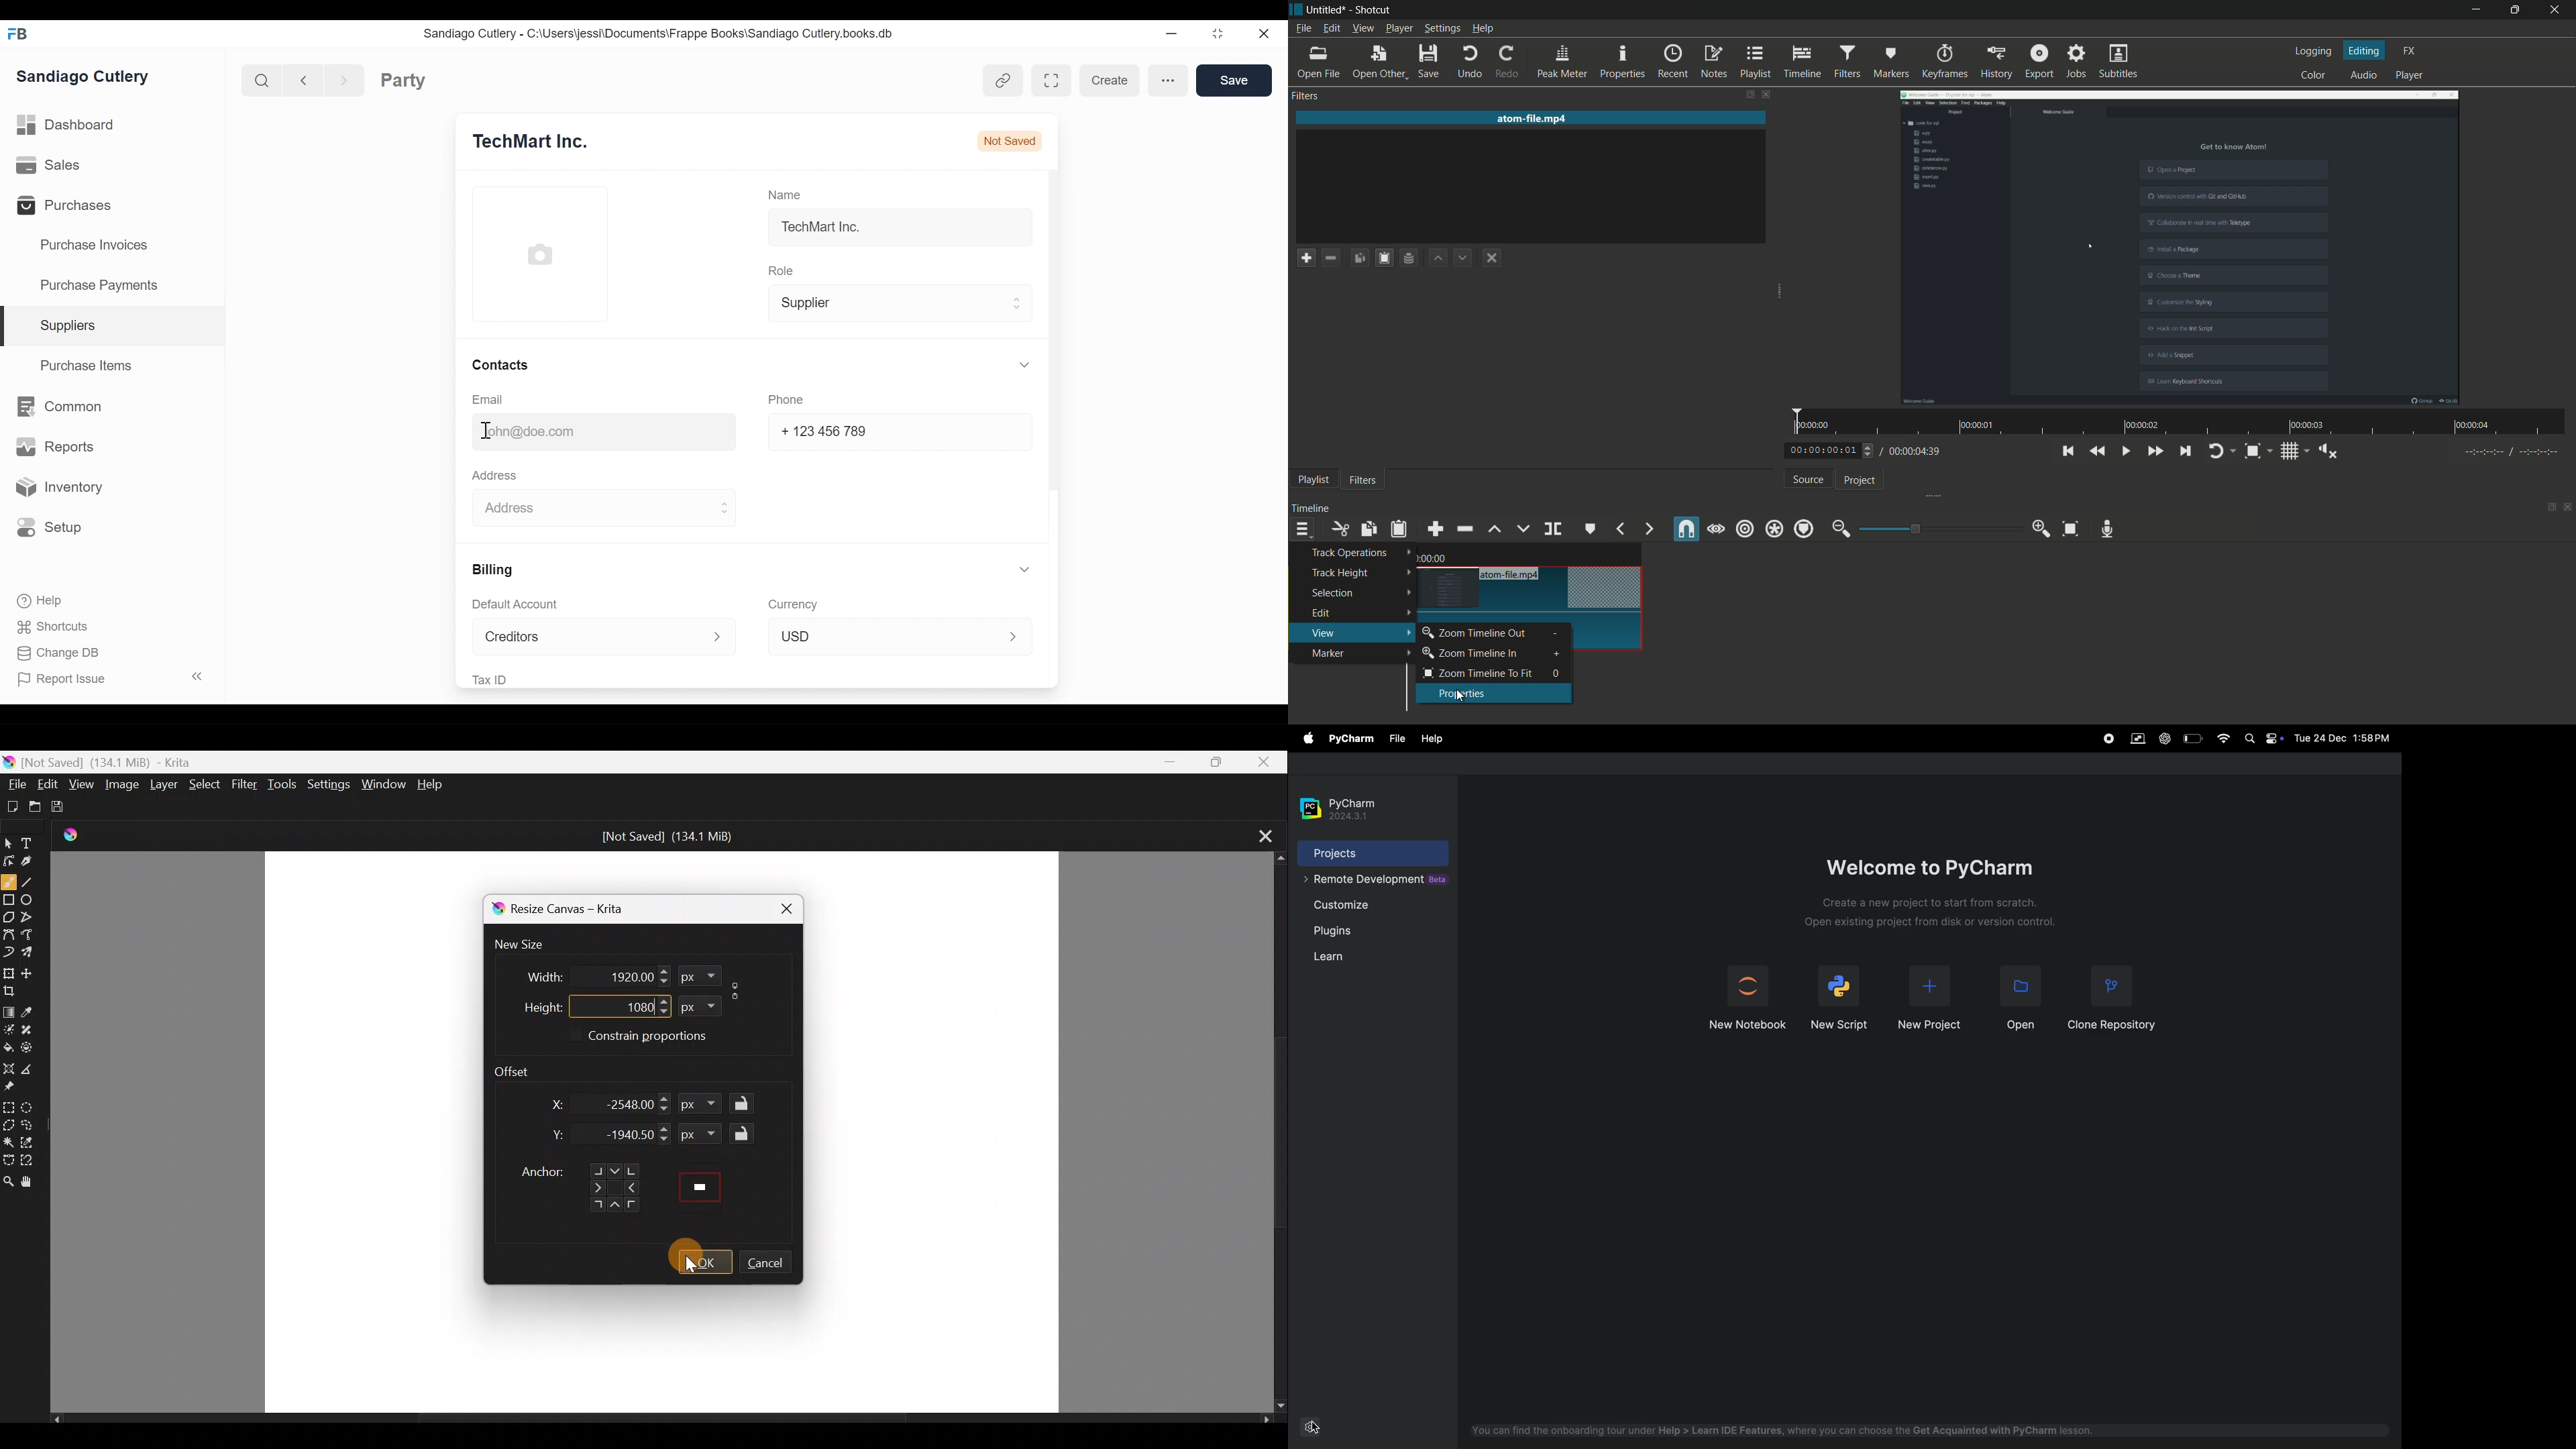 Image resolution: width=2576 pixels, height=1456 pixels. Describe the element at coordinates (496, 571) in the screenshot. I see `Billing` at that location.